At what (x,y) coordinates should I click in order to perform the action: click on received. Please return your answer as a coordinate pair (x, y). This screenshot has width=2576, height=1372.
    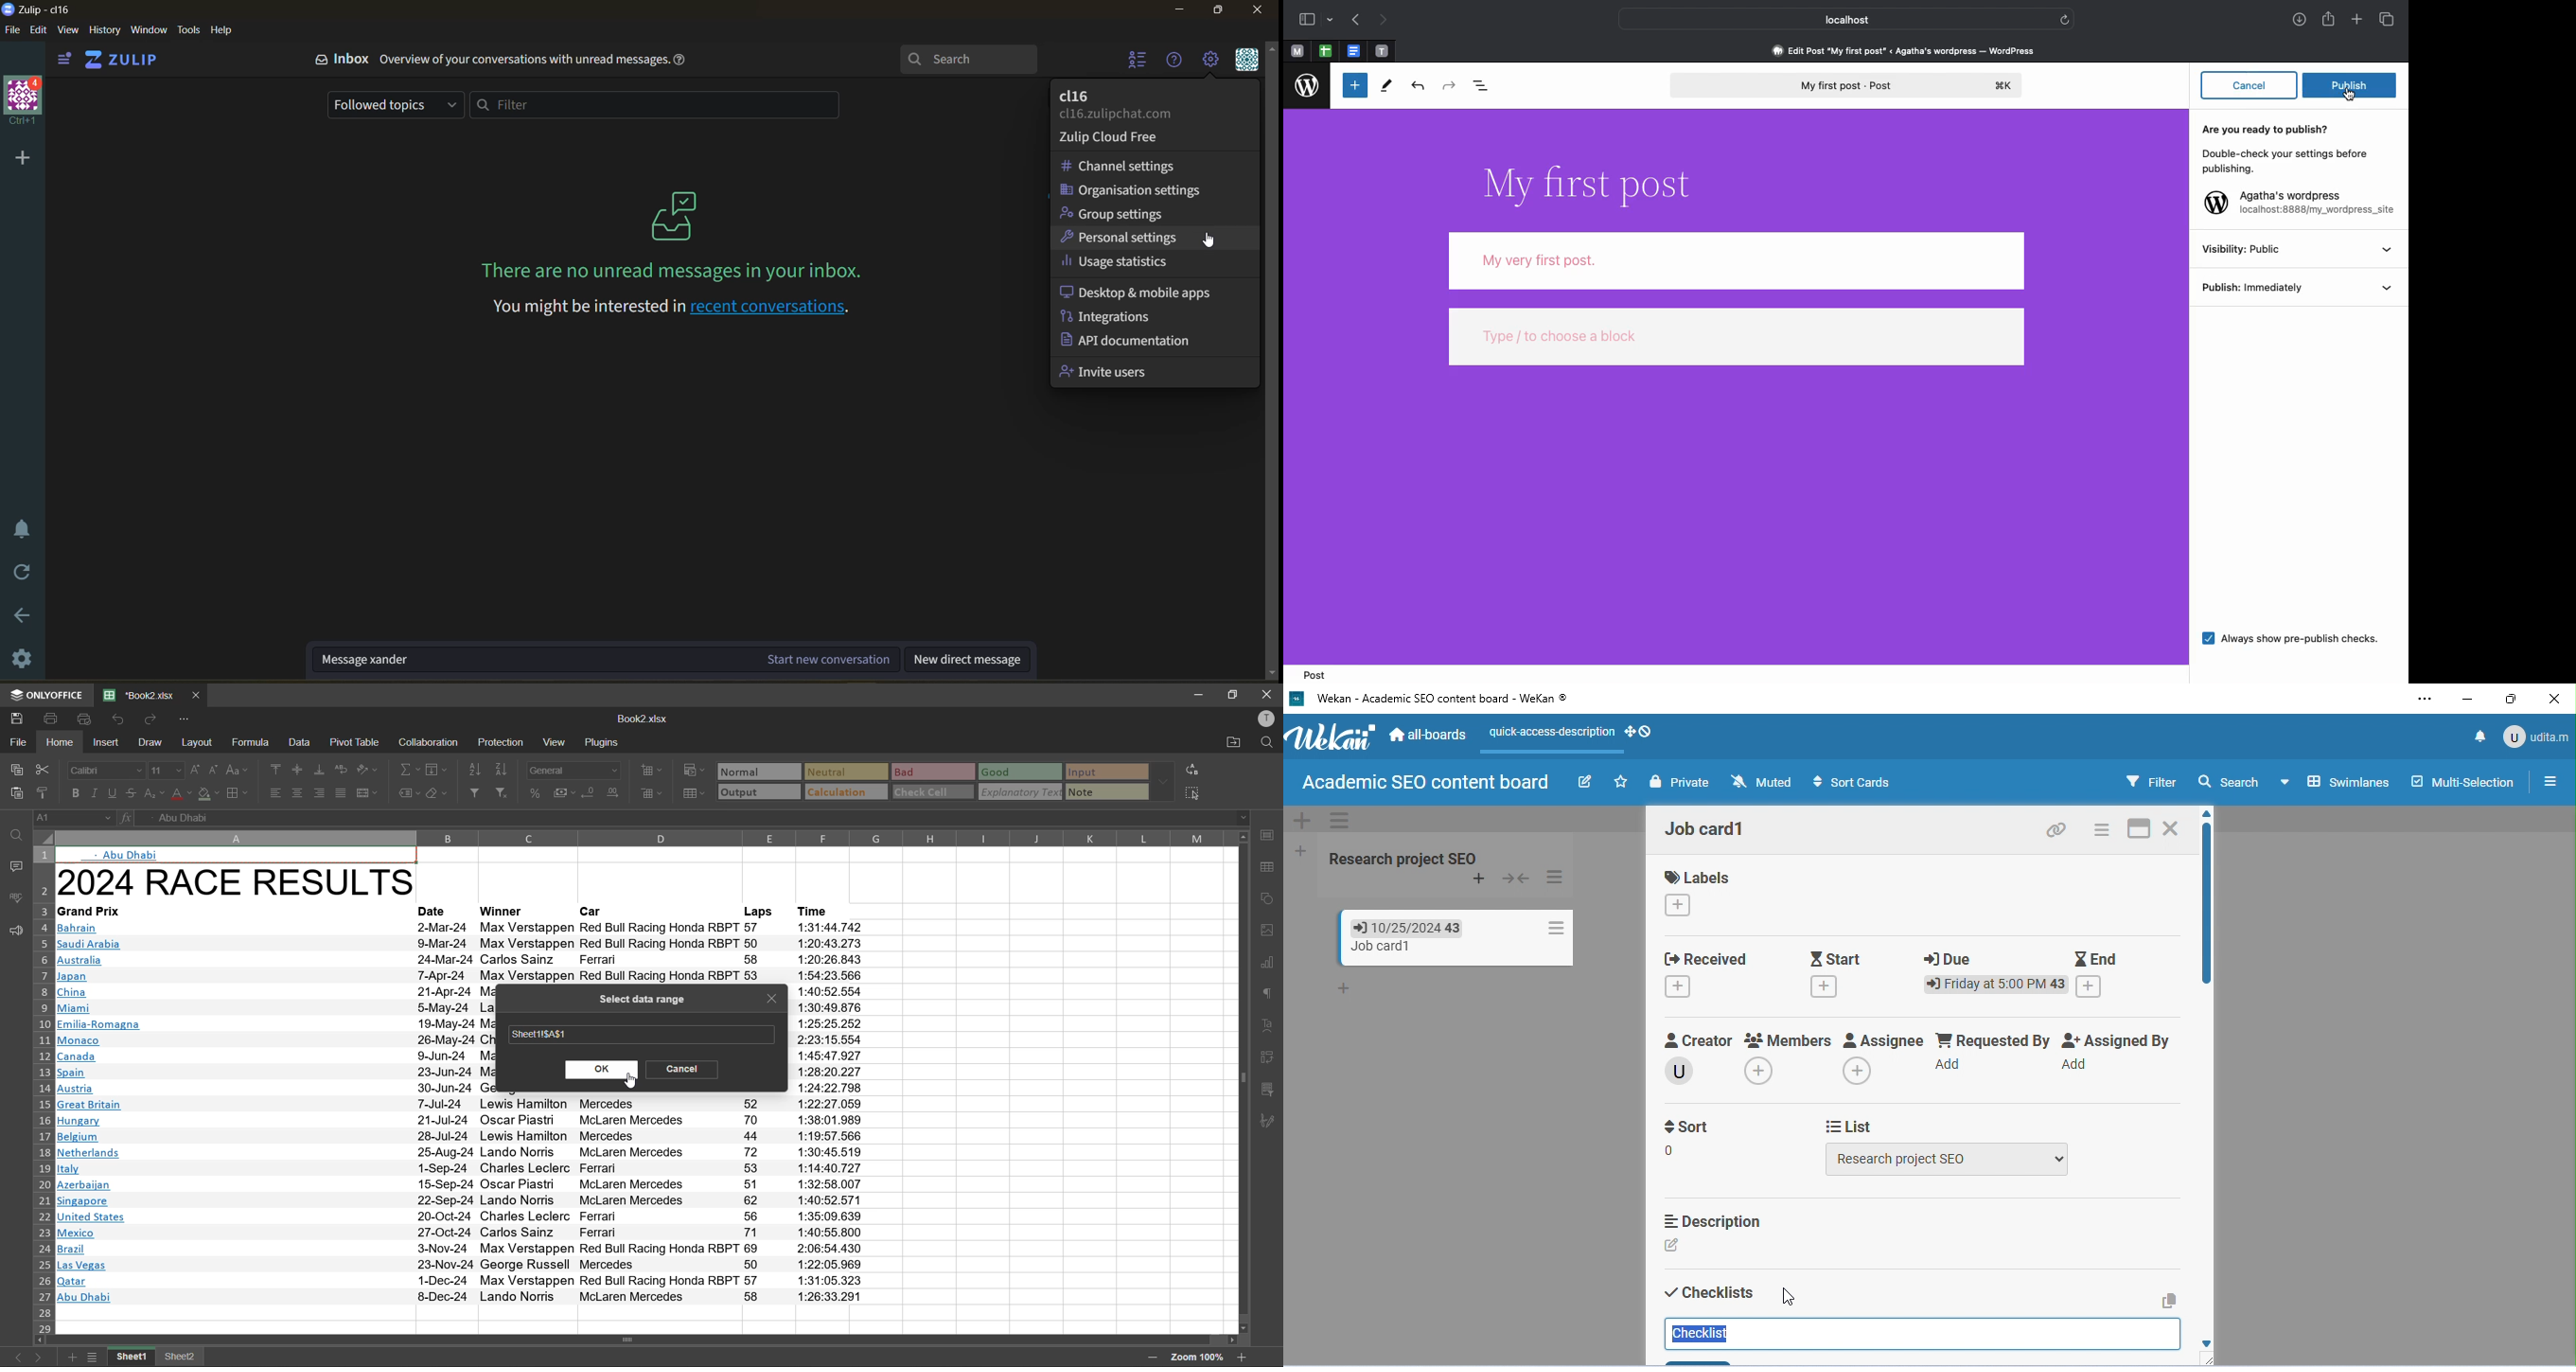
    Looking at the image, I should click on (1705, 957).